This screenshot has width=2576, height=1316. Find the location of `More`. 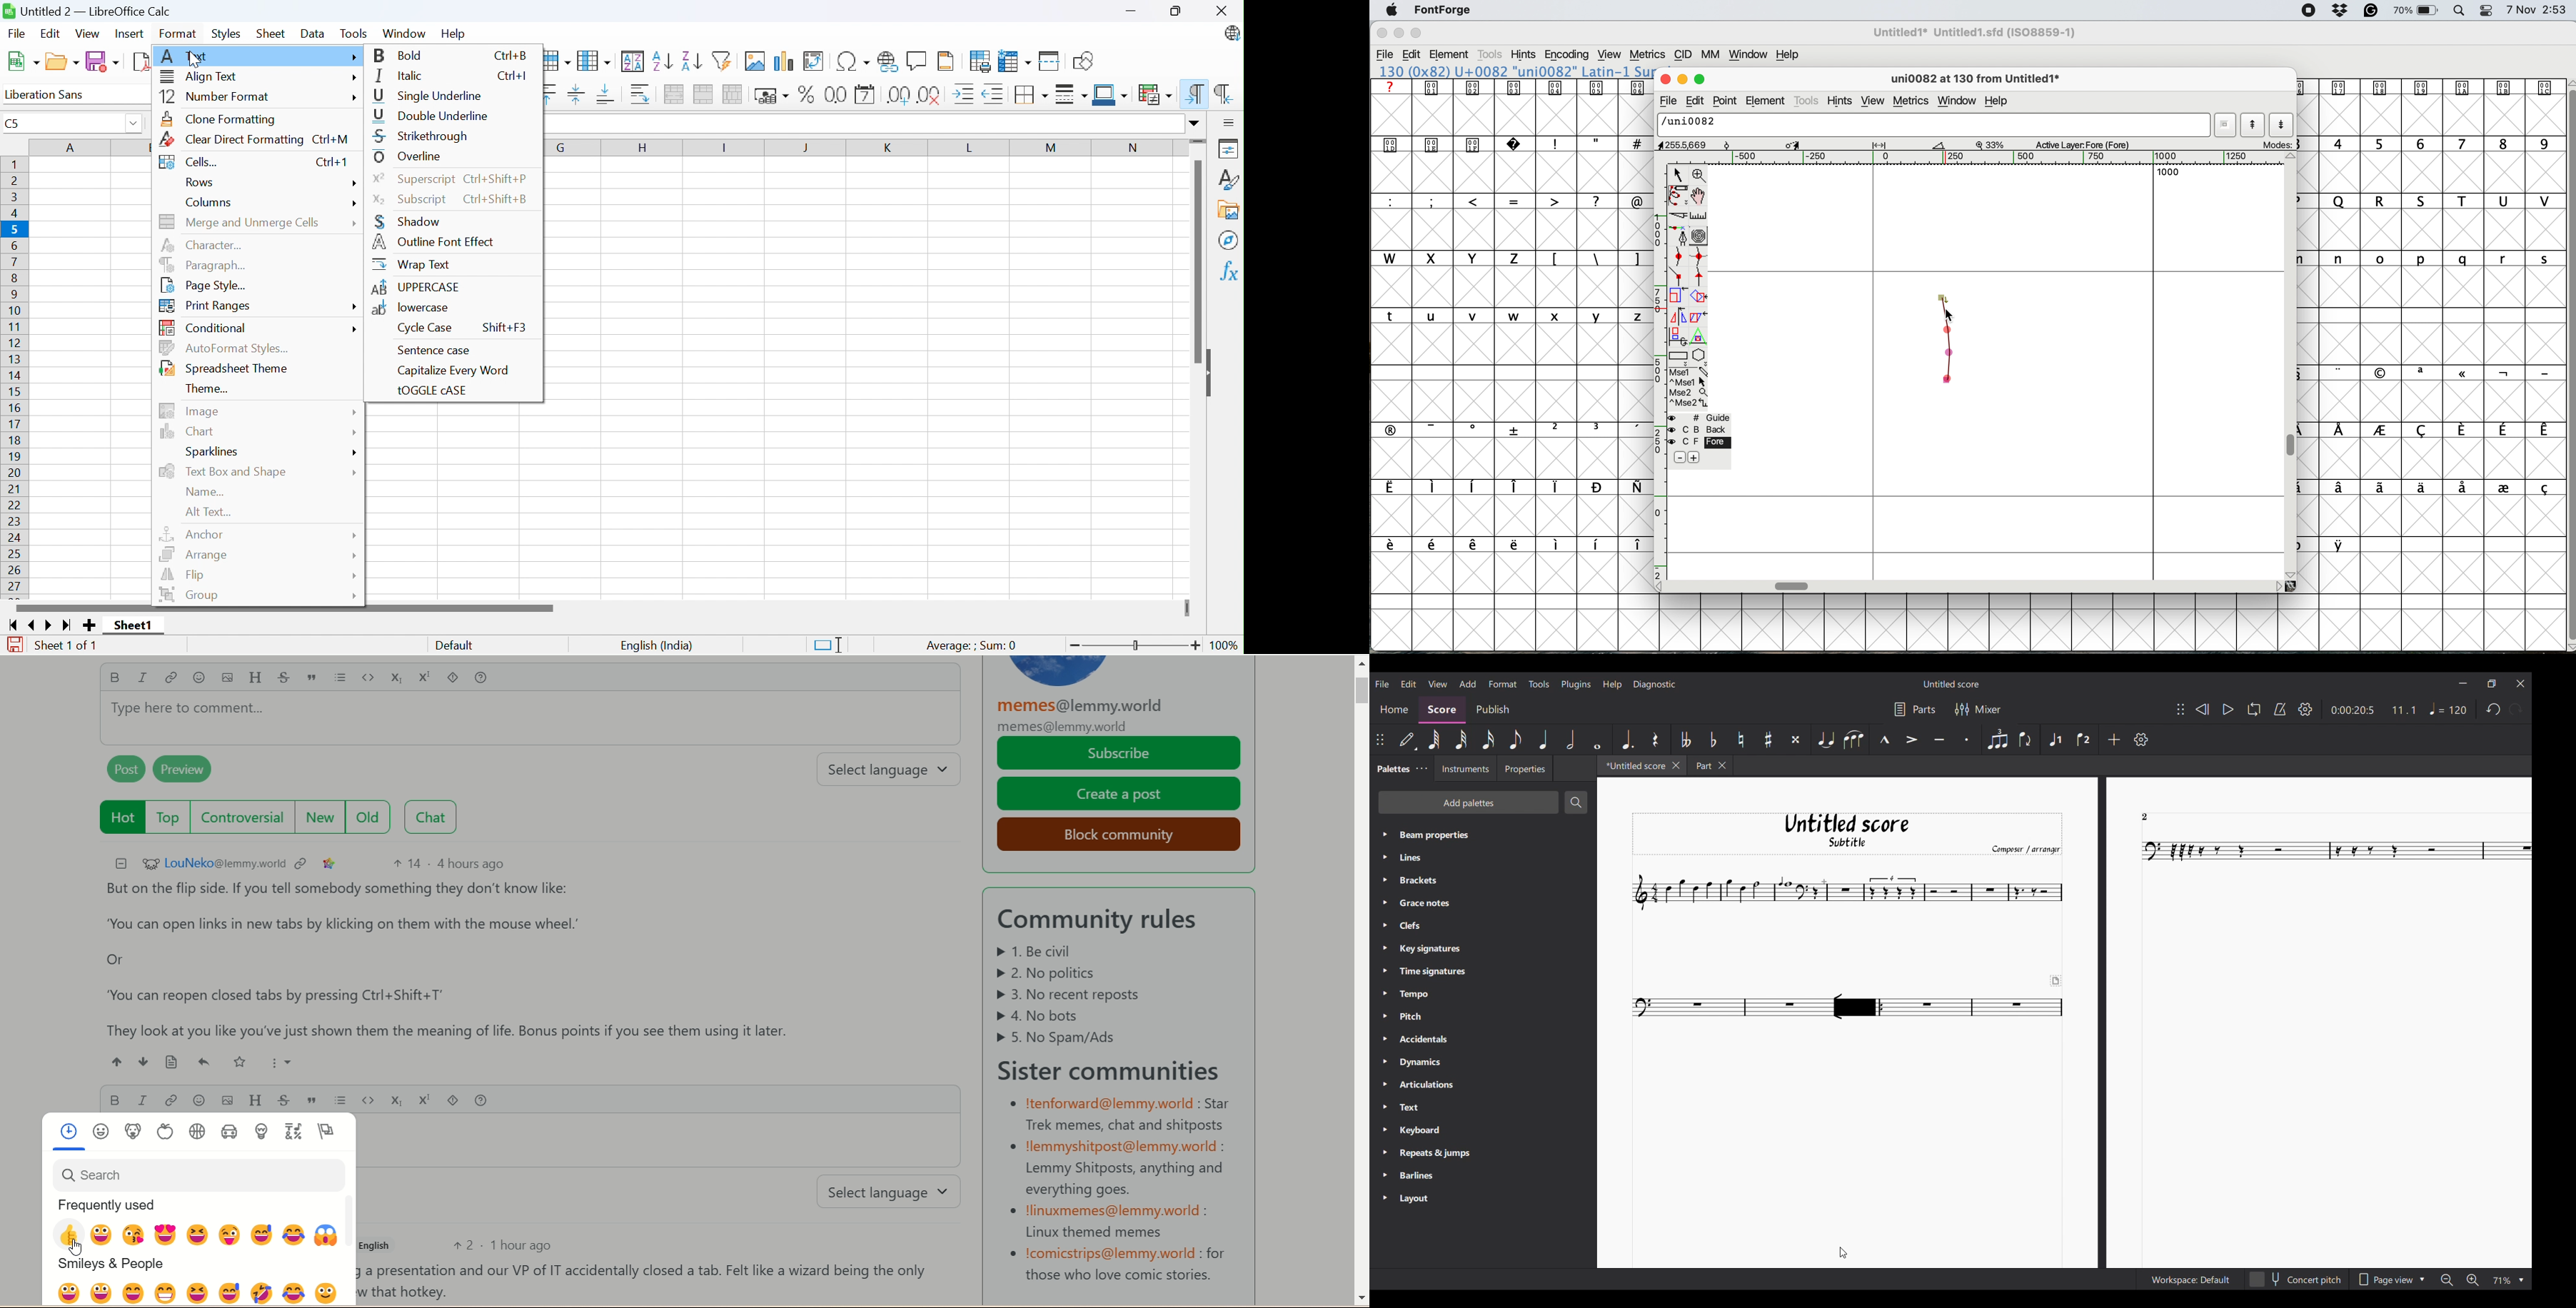

More is located at coordinates (352, 575).